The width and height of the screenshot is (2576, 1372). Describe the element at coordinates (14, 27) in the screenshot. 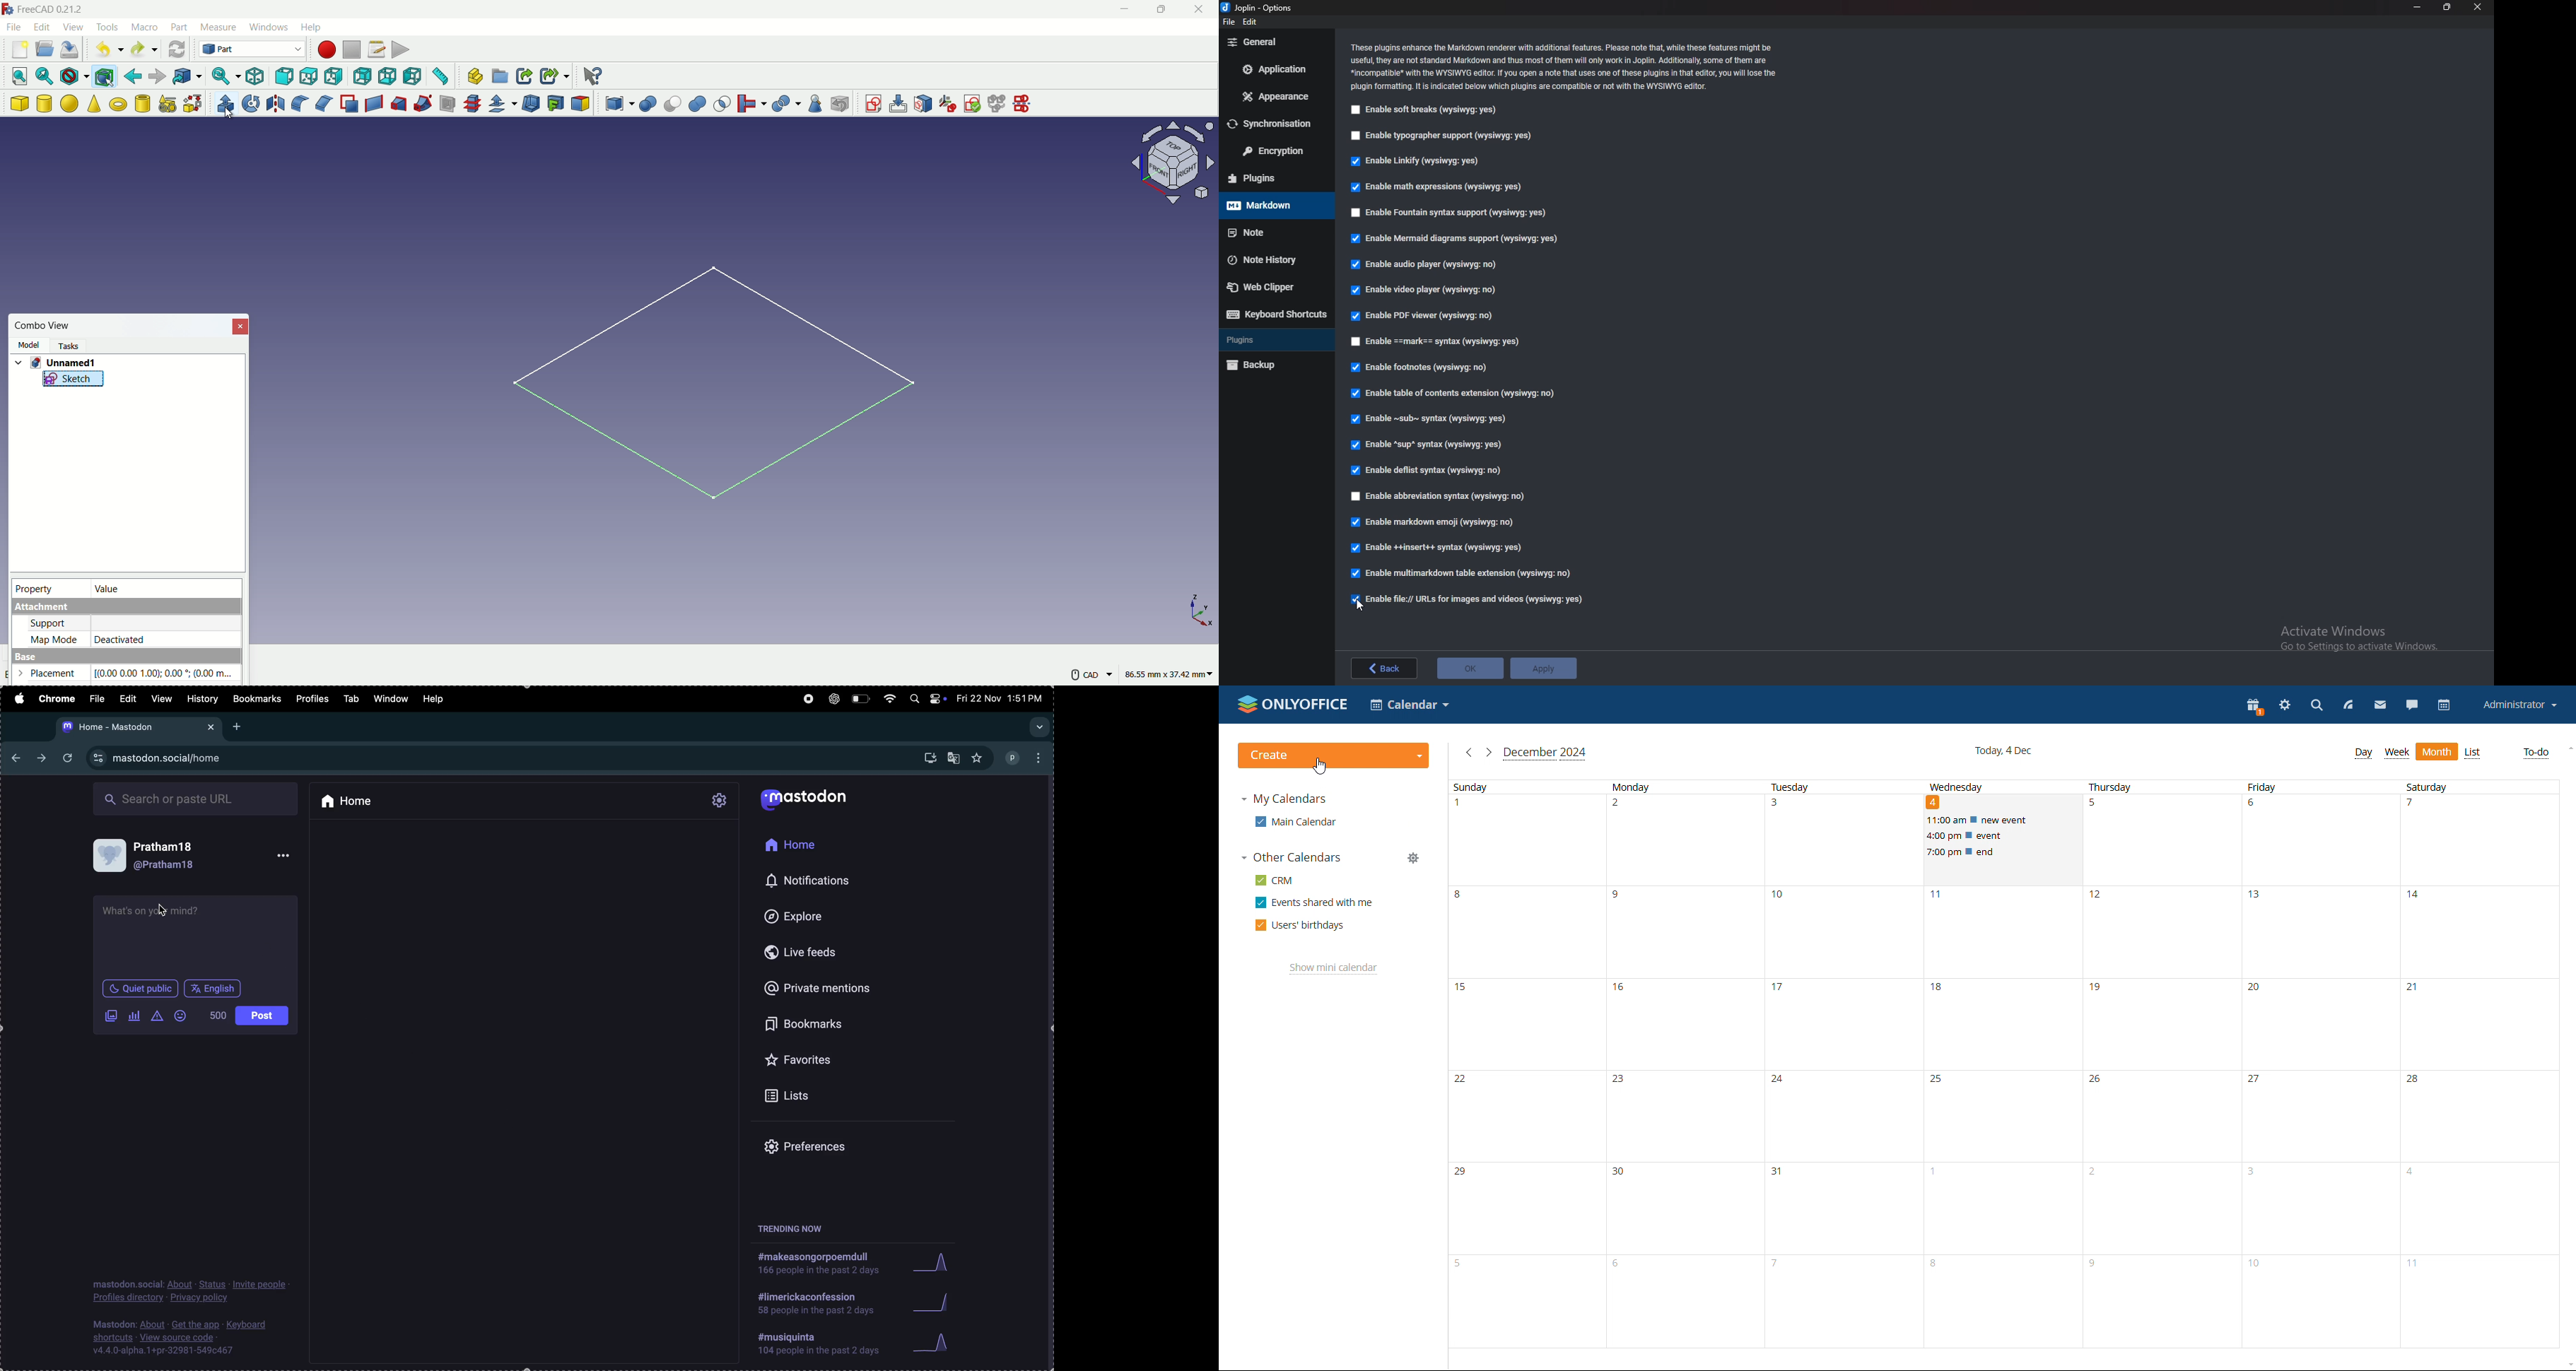

I see `file` at that location.